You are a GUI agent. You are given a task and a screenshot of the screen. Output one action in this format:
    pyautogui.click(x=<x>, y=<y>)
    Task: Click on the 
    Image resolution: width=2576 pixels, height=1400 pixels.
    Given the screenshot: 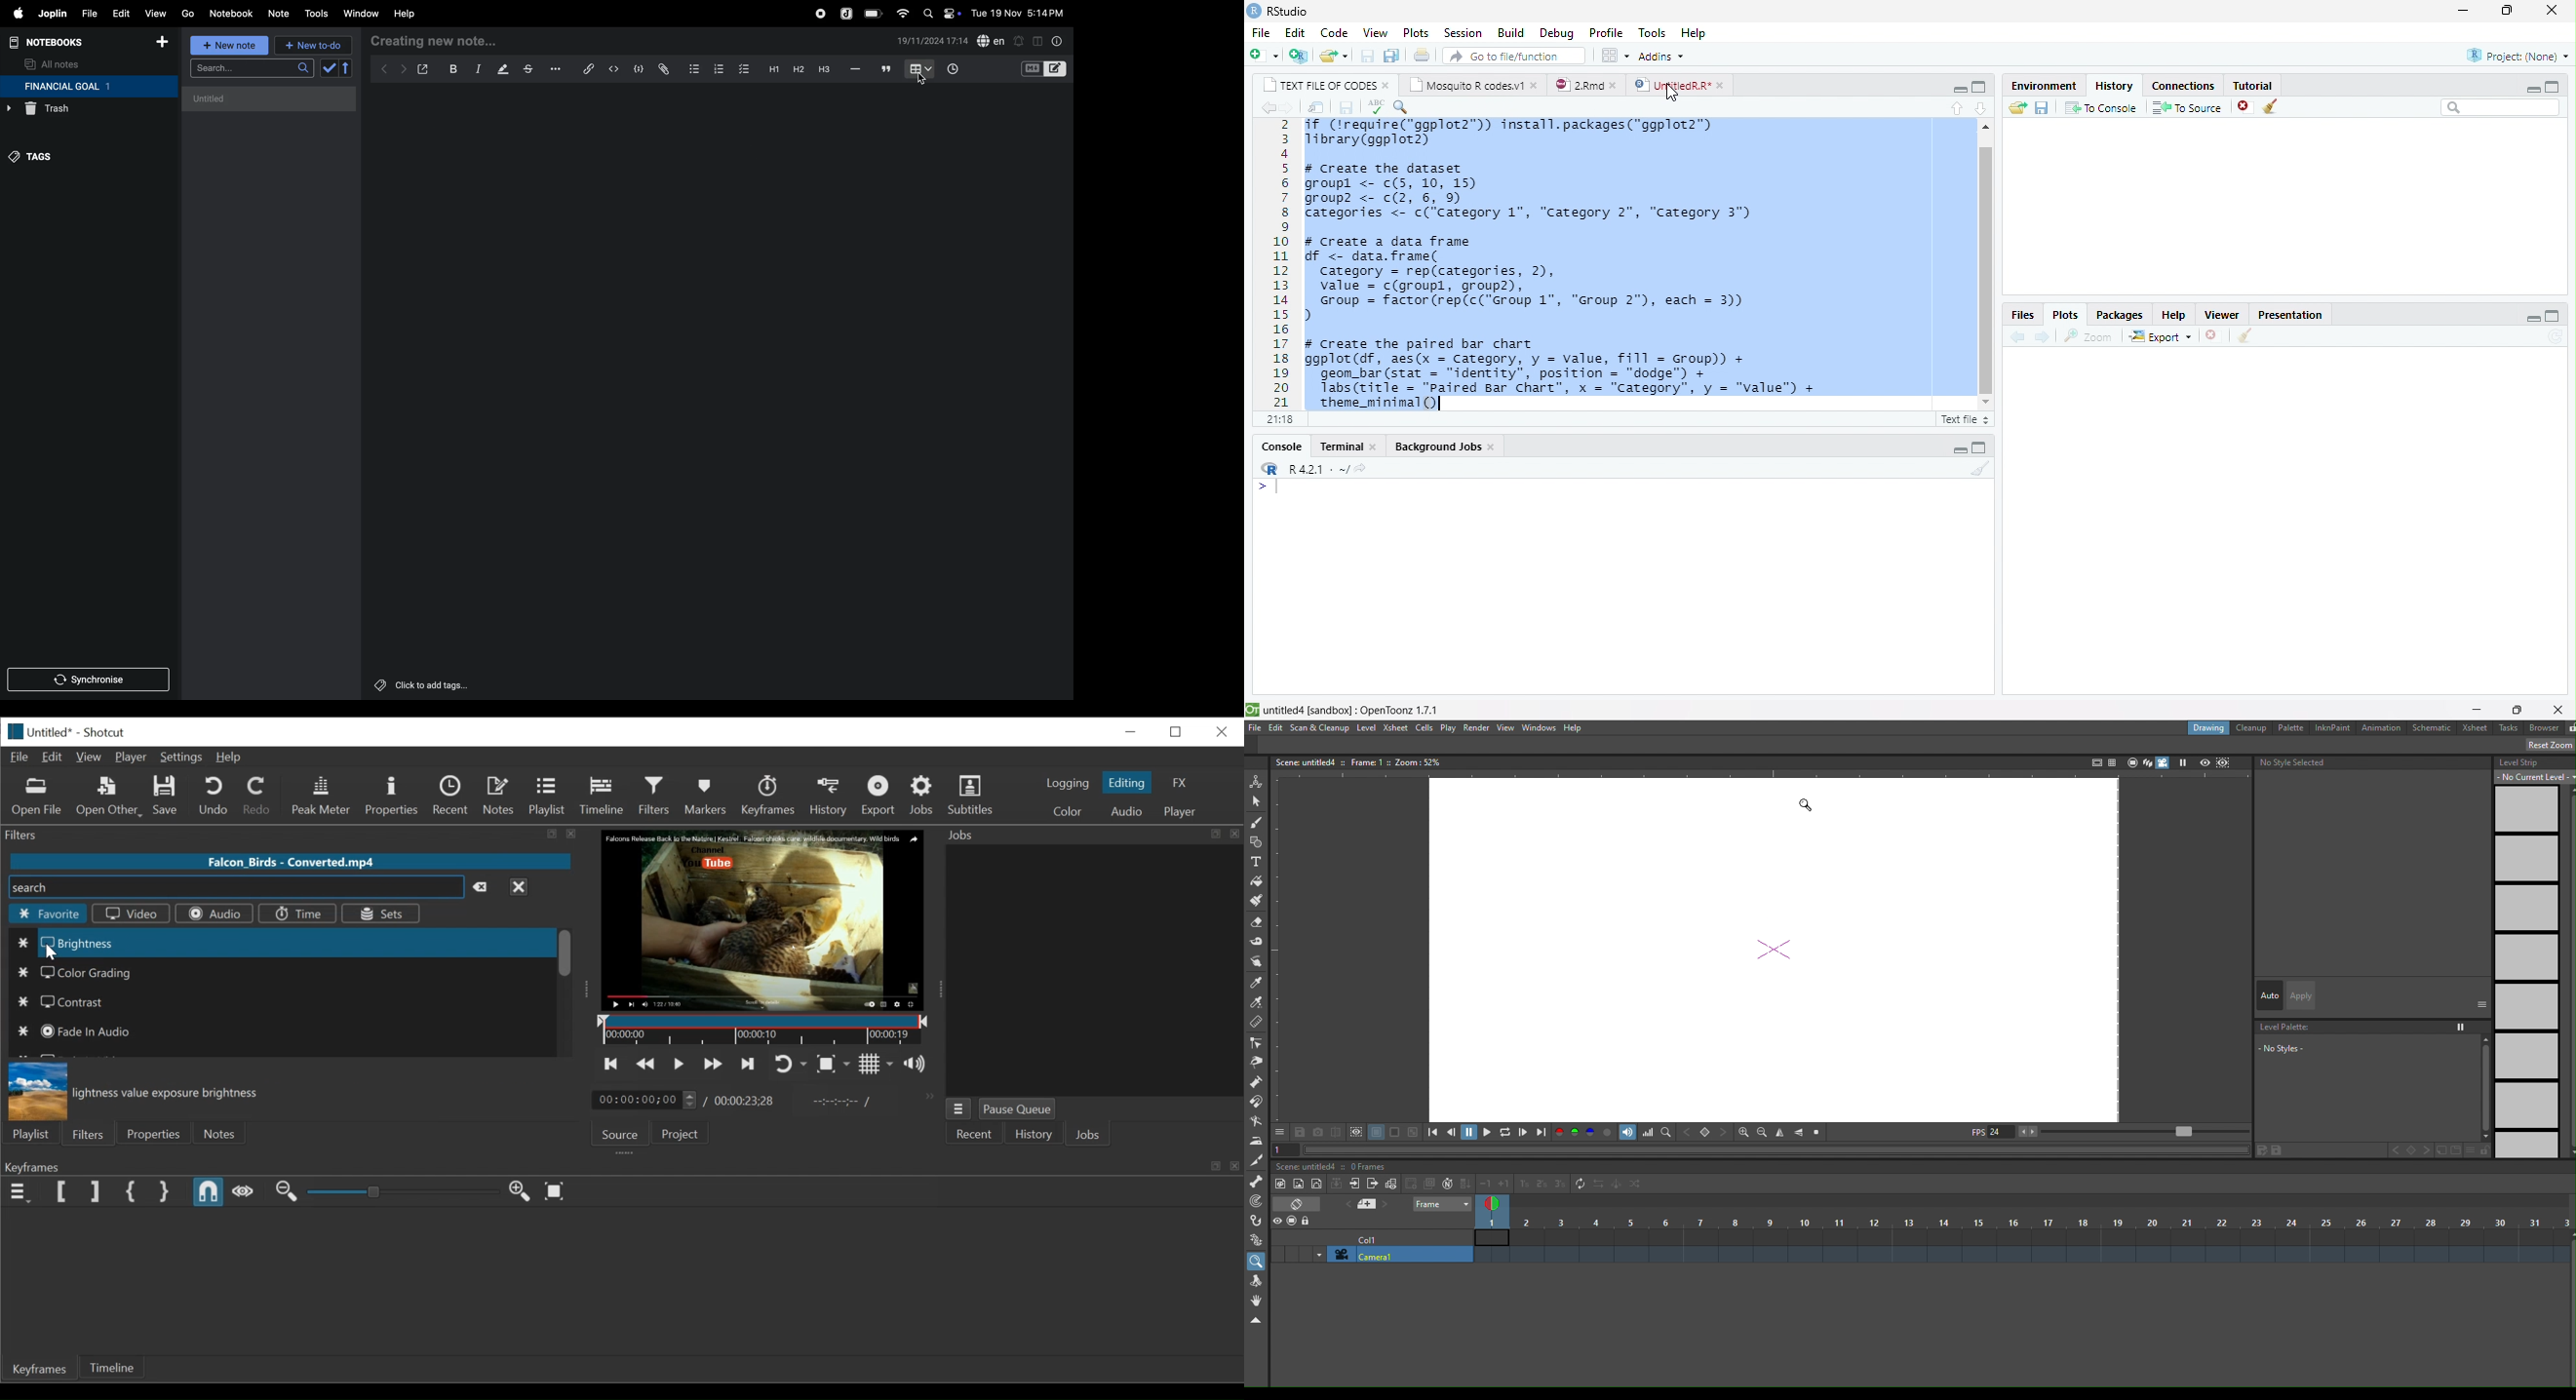 What is the action you would take?
    pyautogui.click(x=1639, y=1184)
    